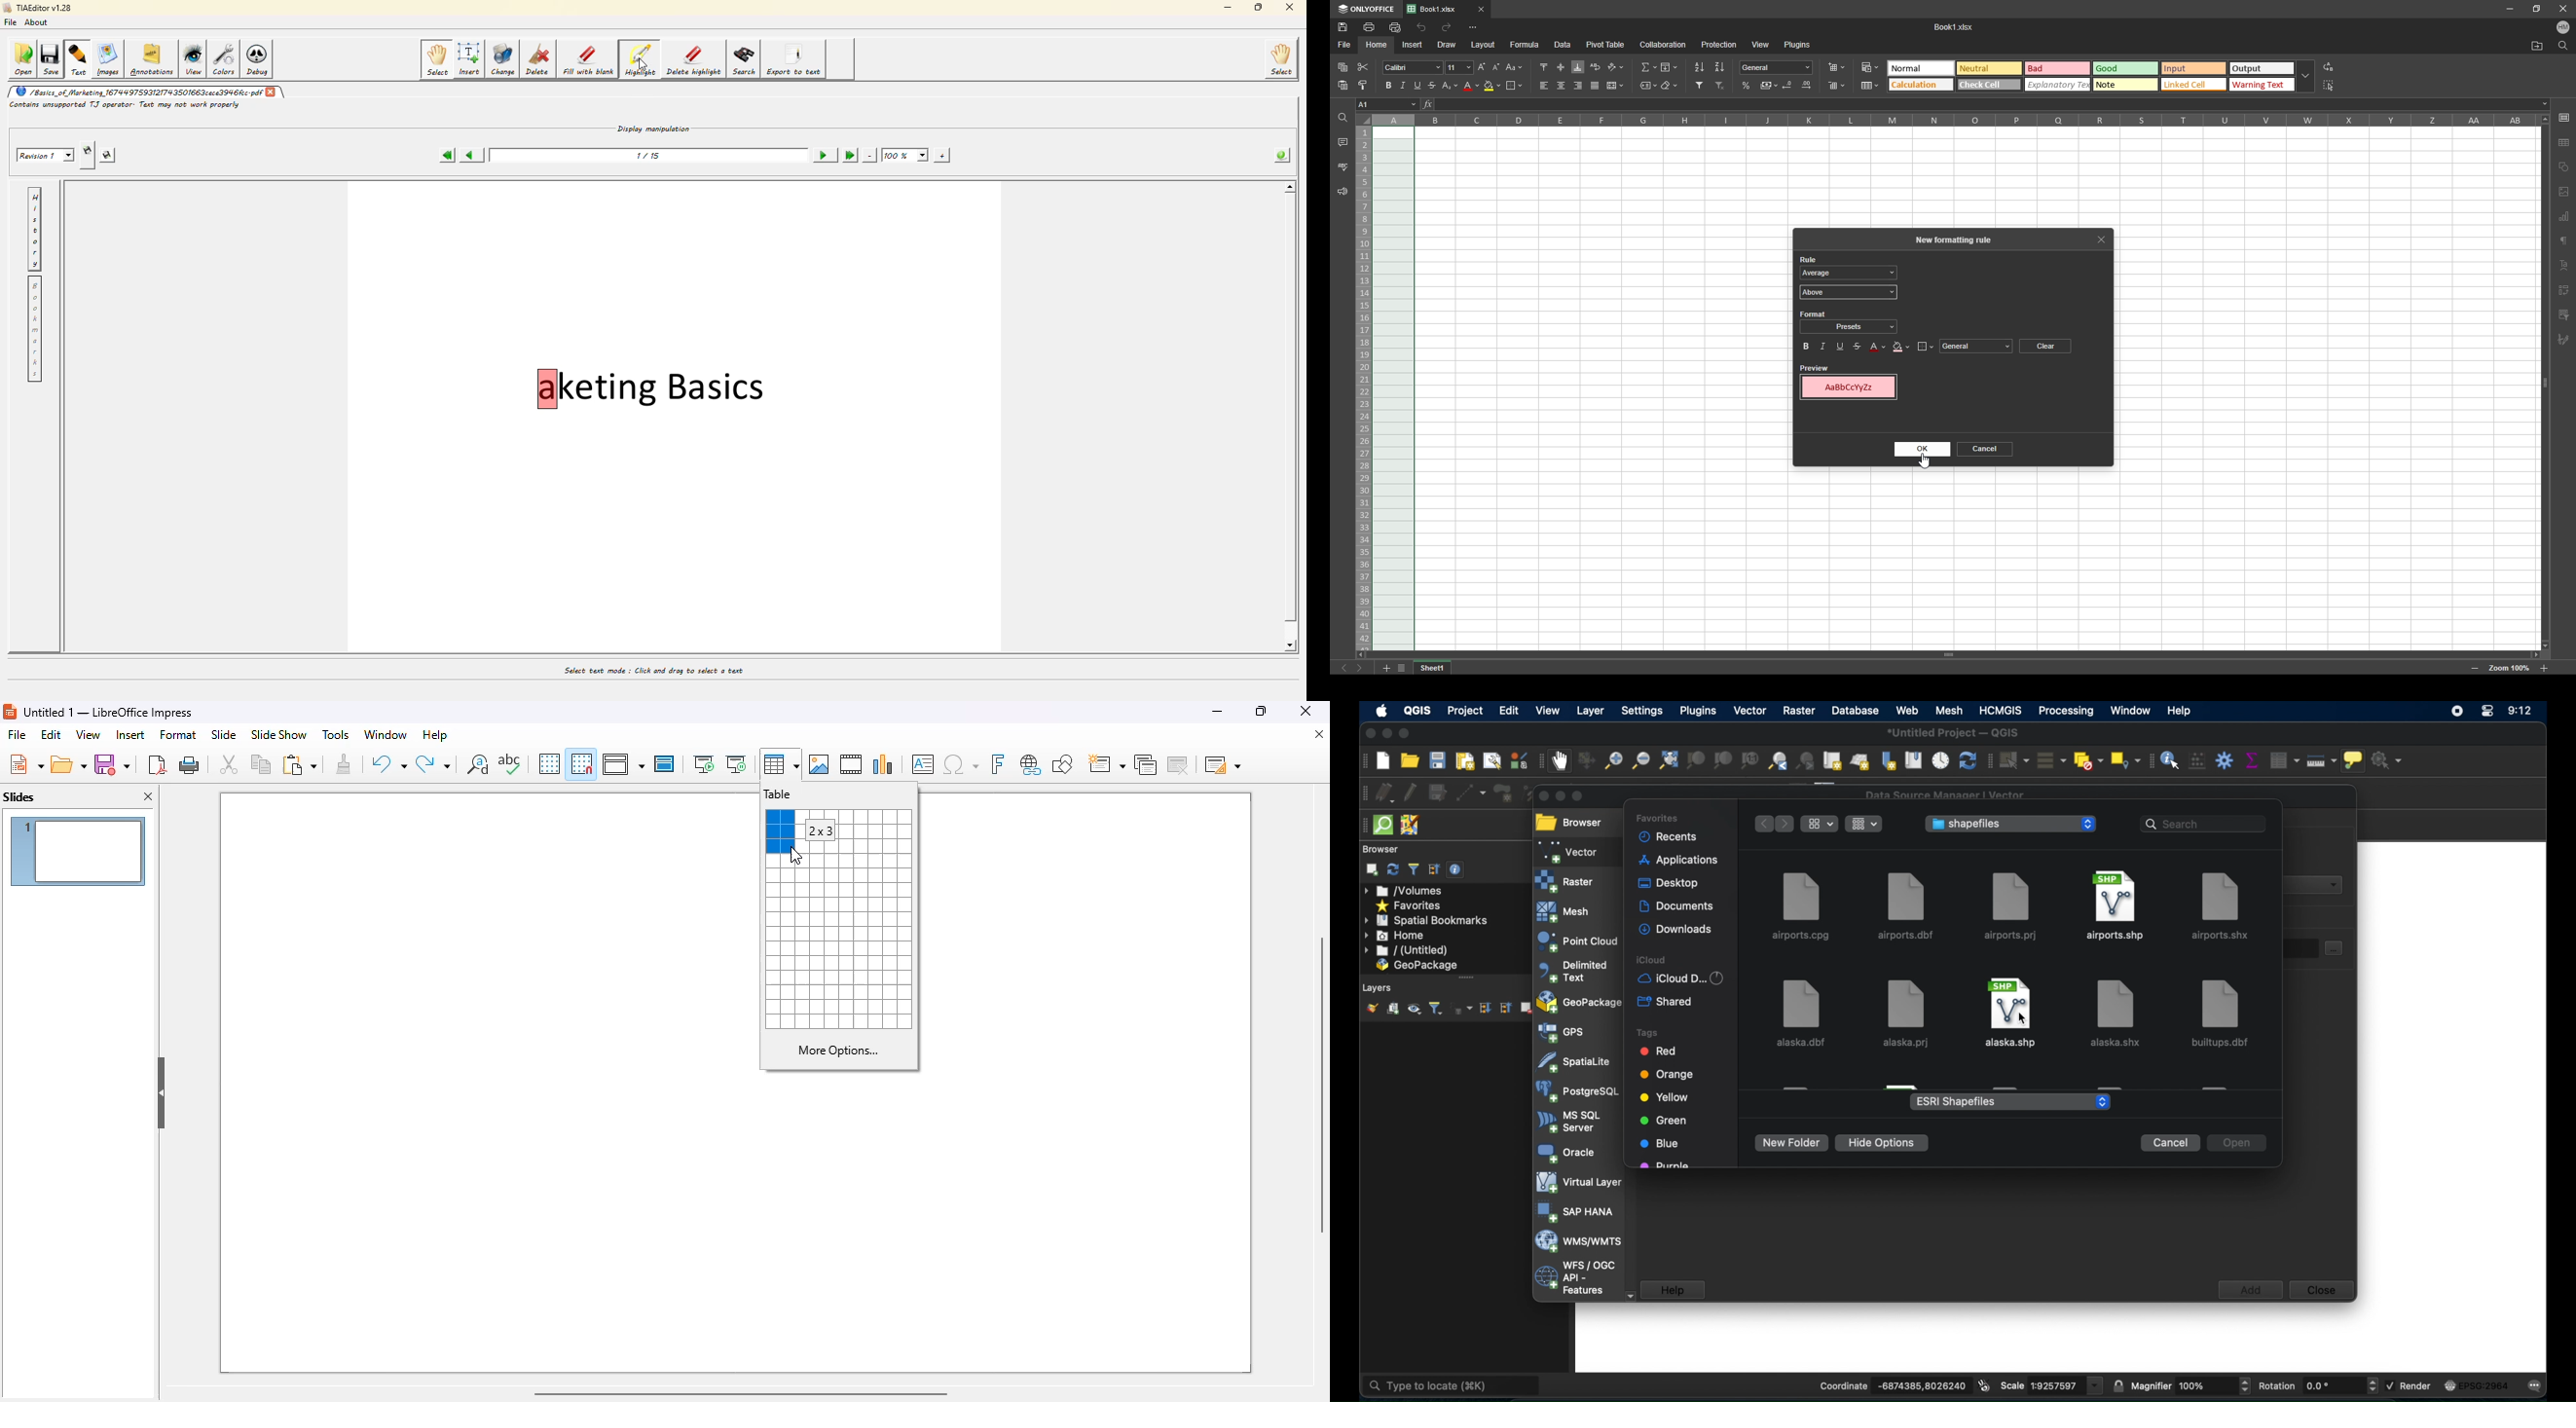  Describe the element at coordinates (2563, 9) in the screenshot. I see `close` at that location.